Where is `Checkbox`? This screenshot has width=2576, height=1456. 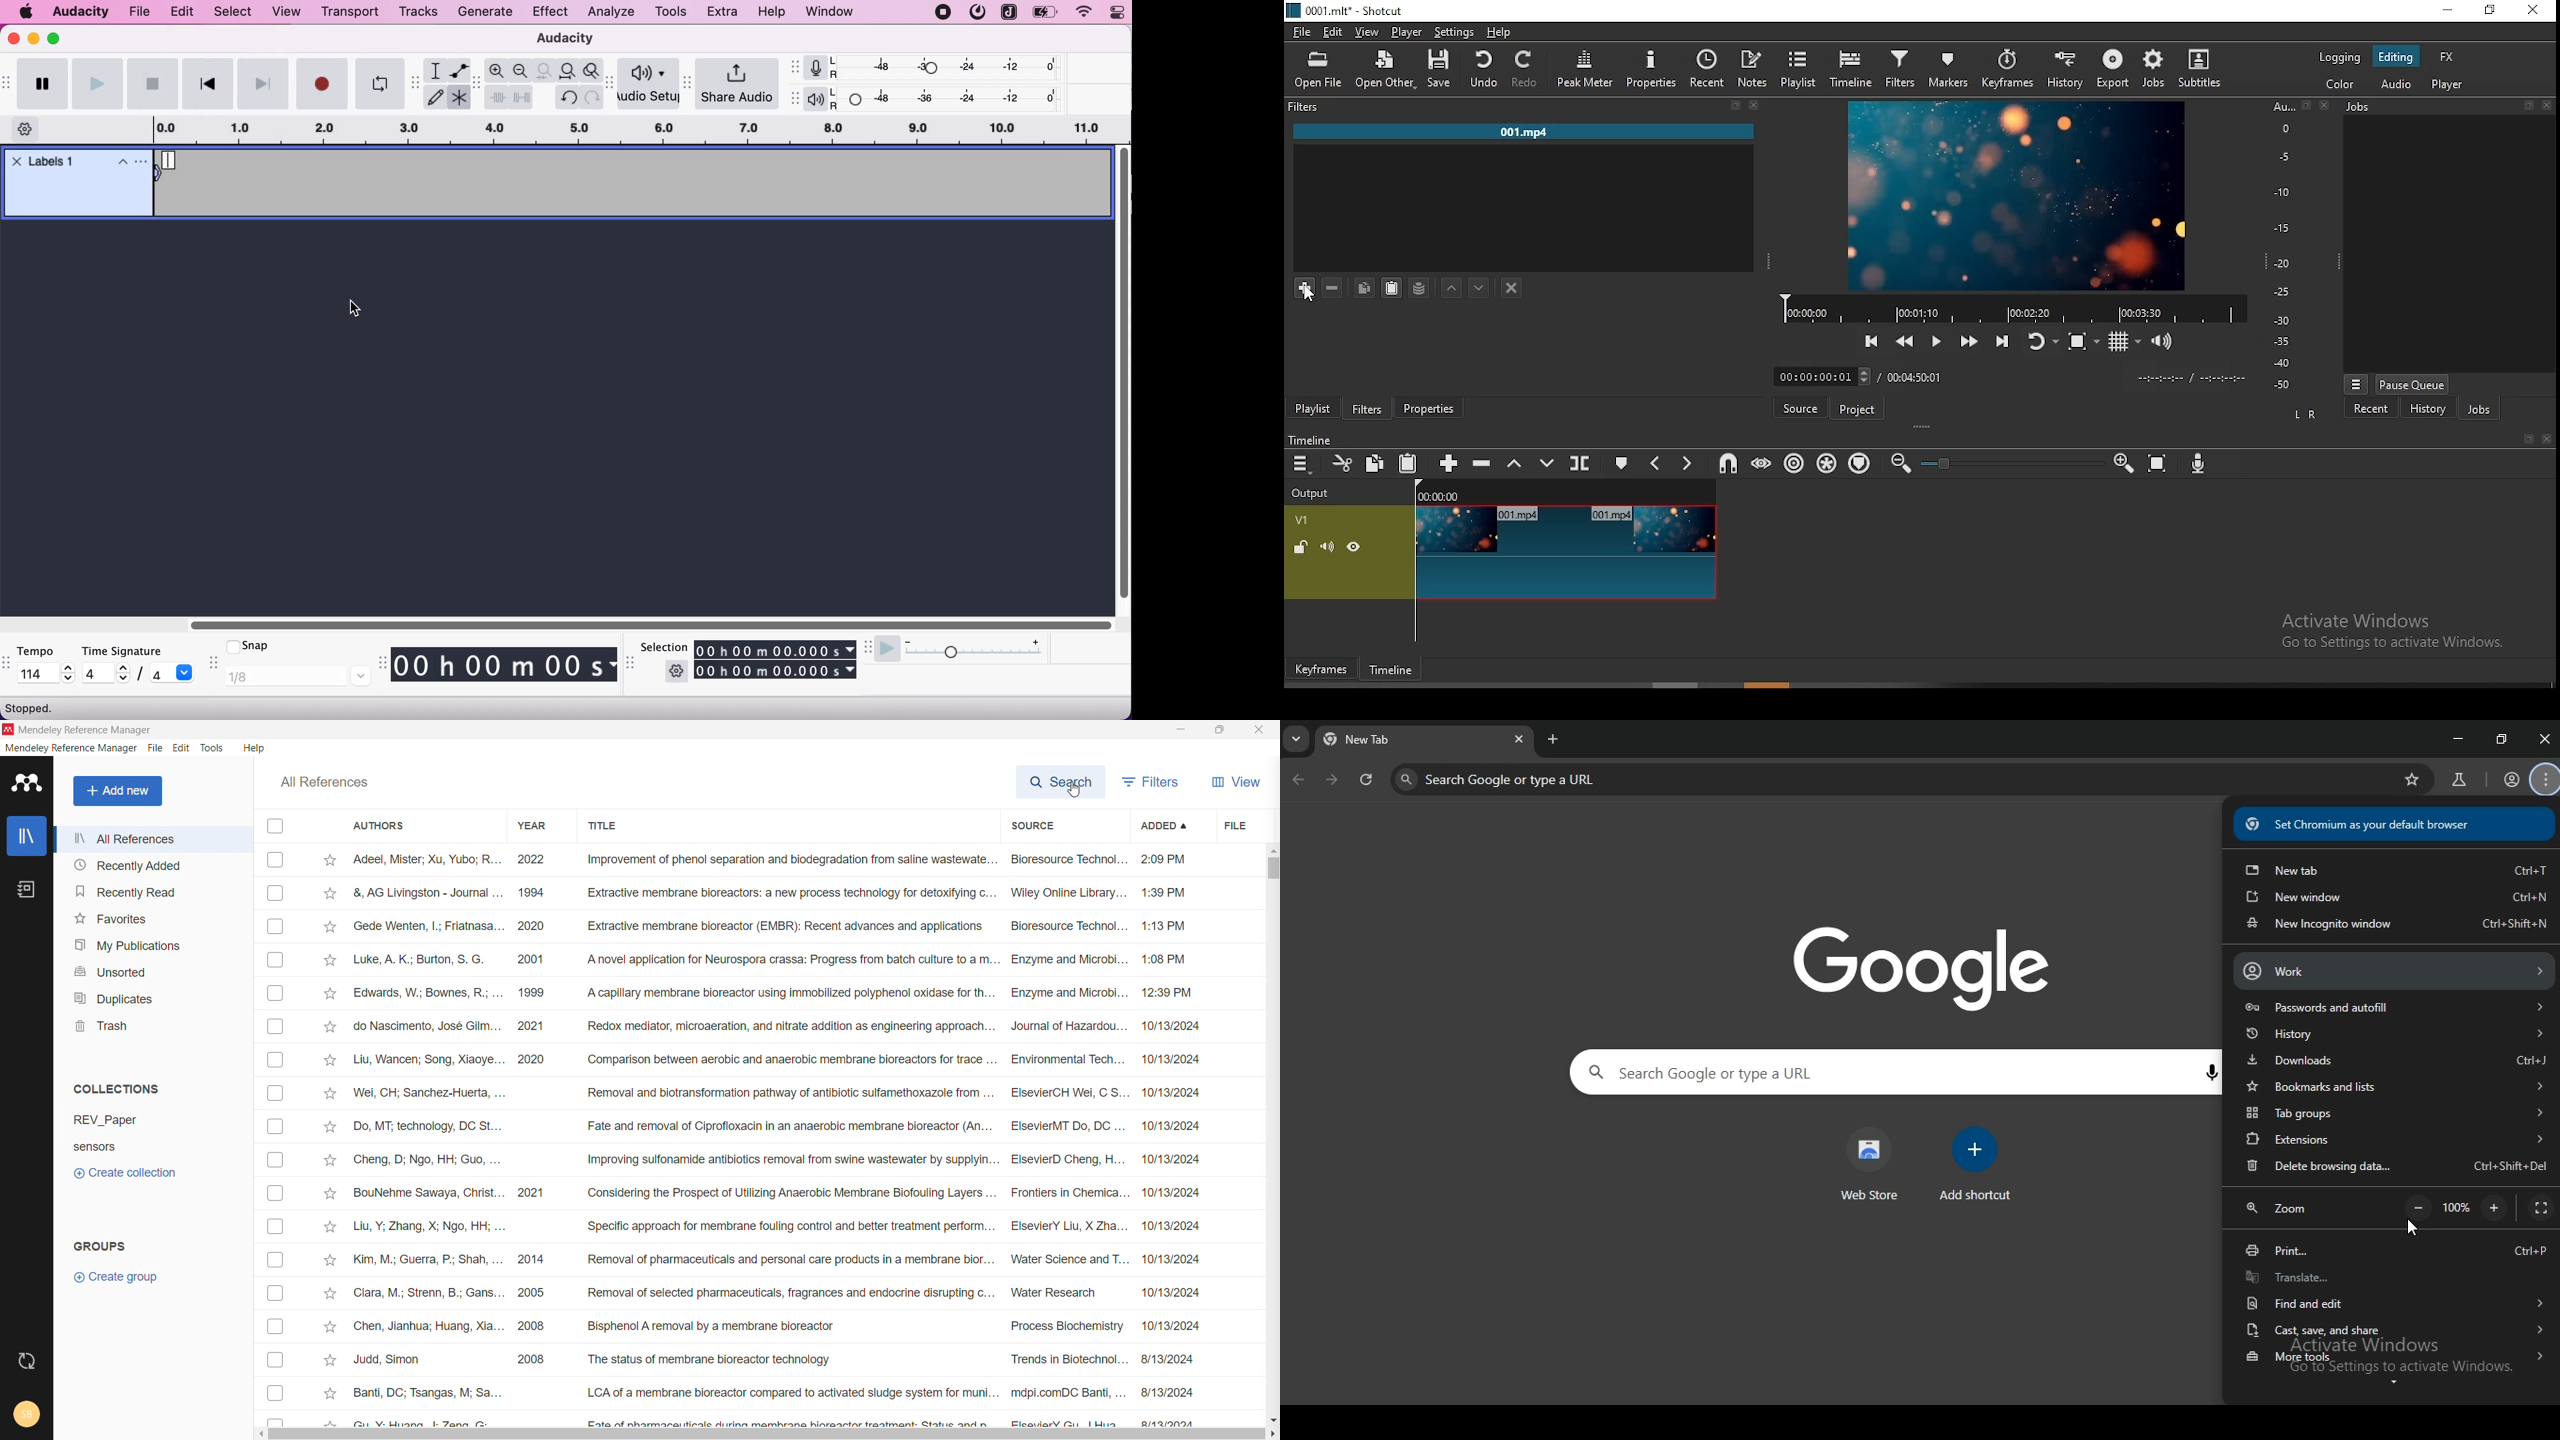 Checkbox is located at coordinates (276, 927).